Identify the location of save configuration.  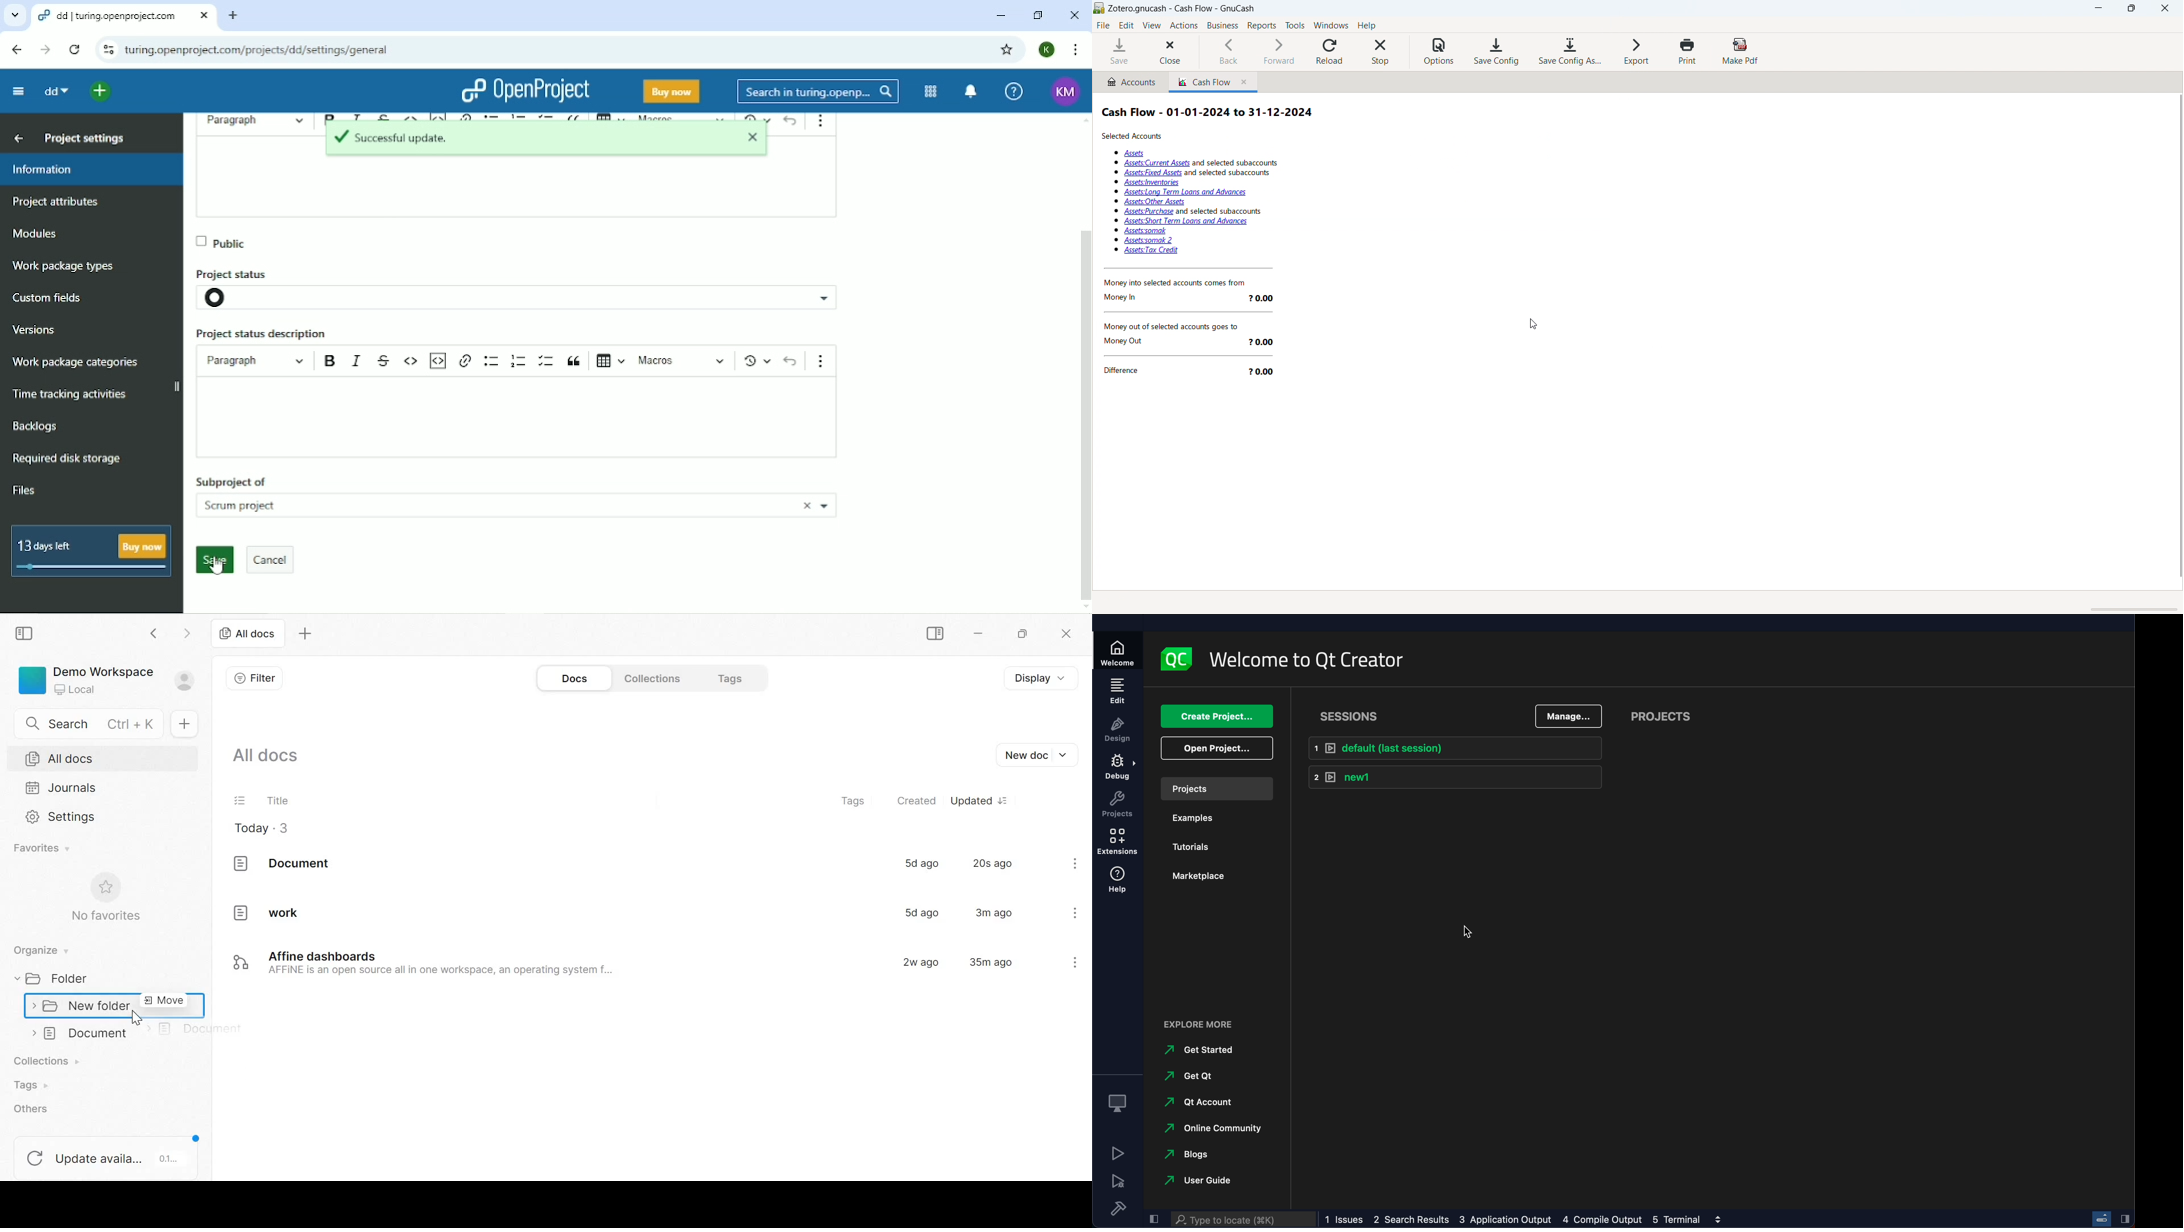
(1496, 52).